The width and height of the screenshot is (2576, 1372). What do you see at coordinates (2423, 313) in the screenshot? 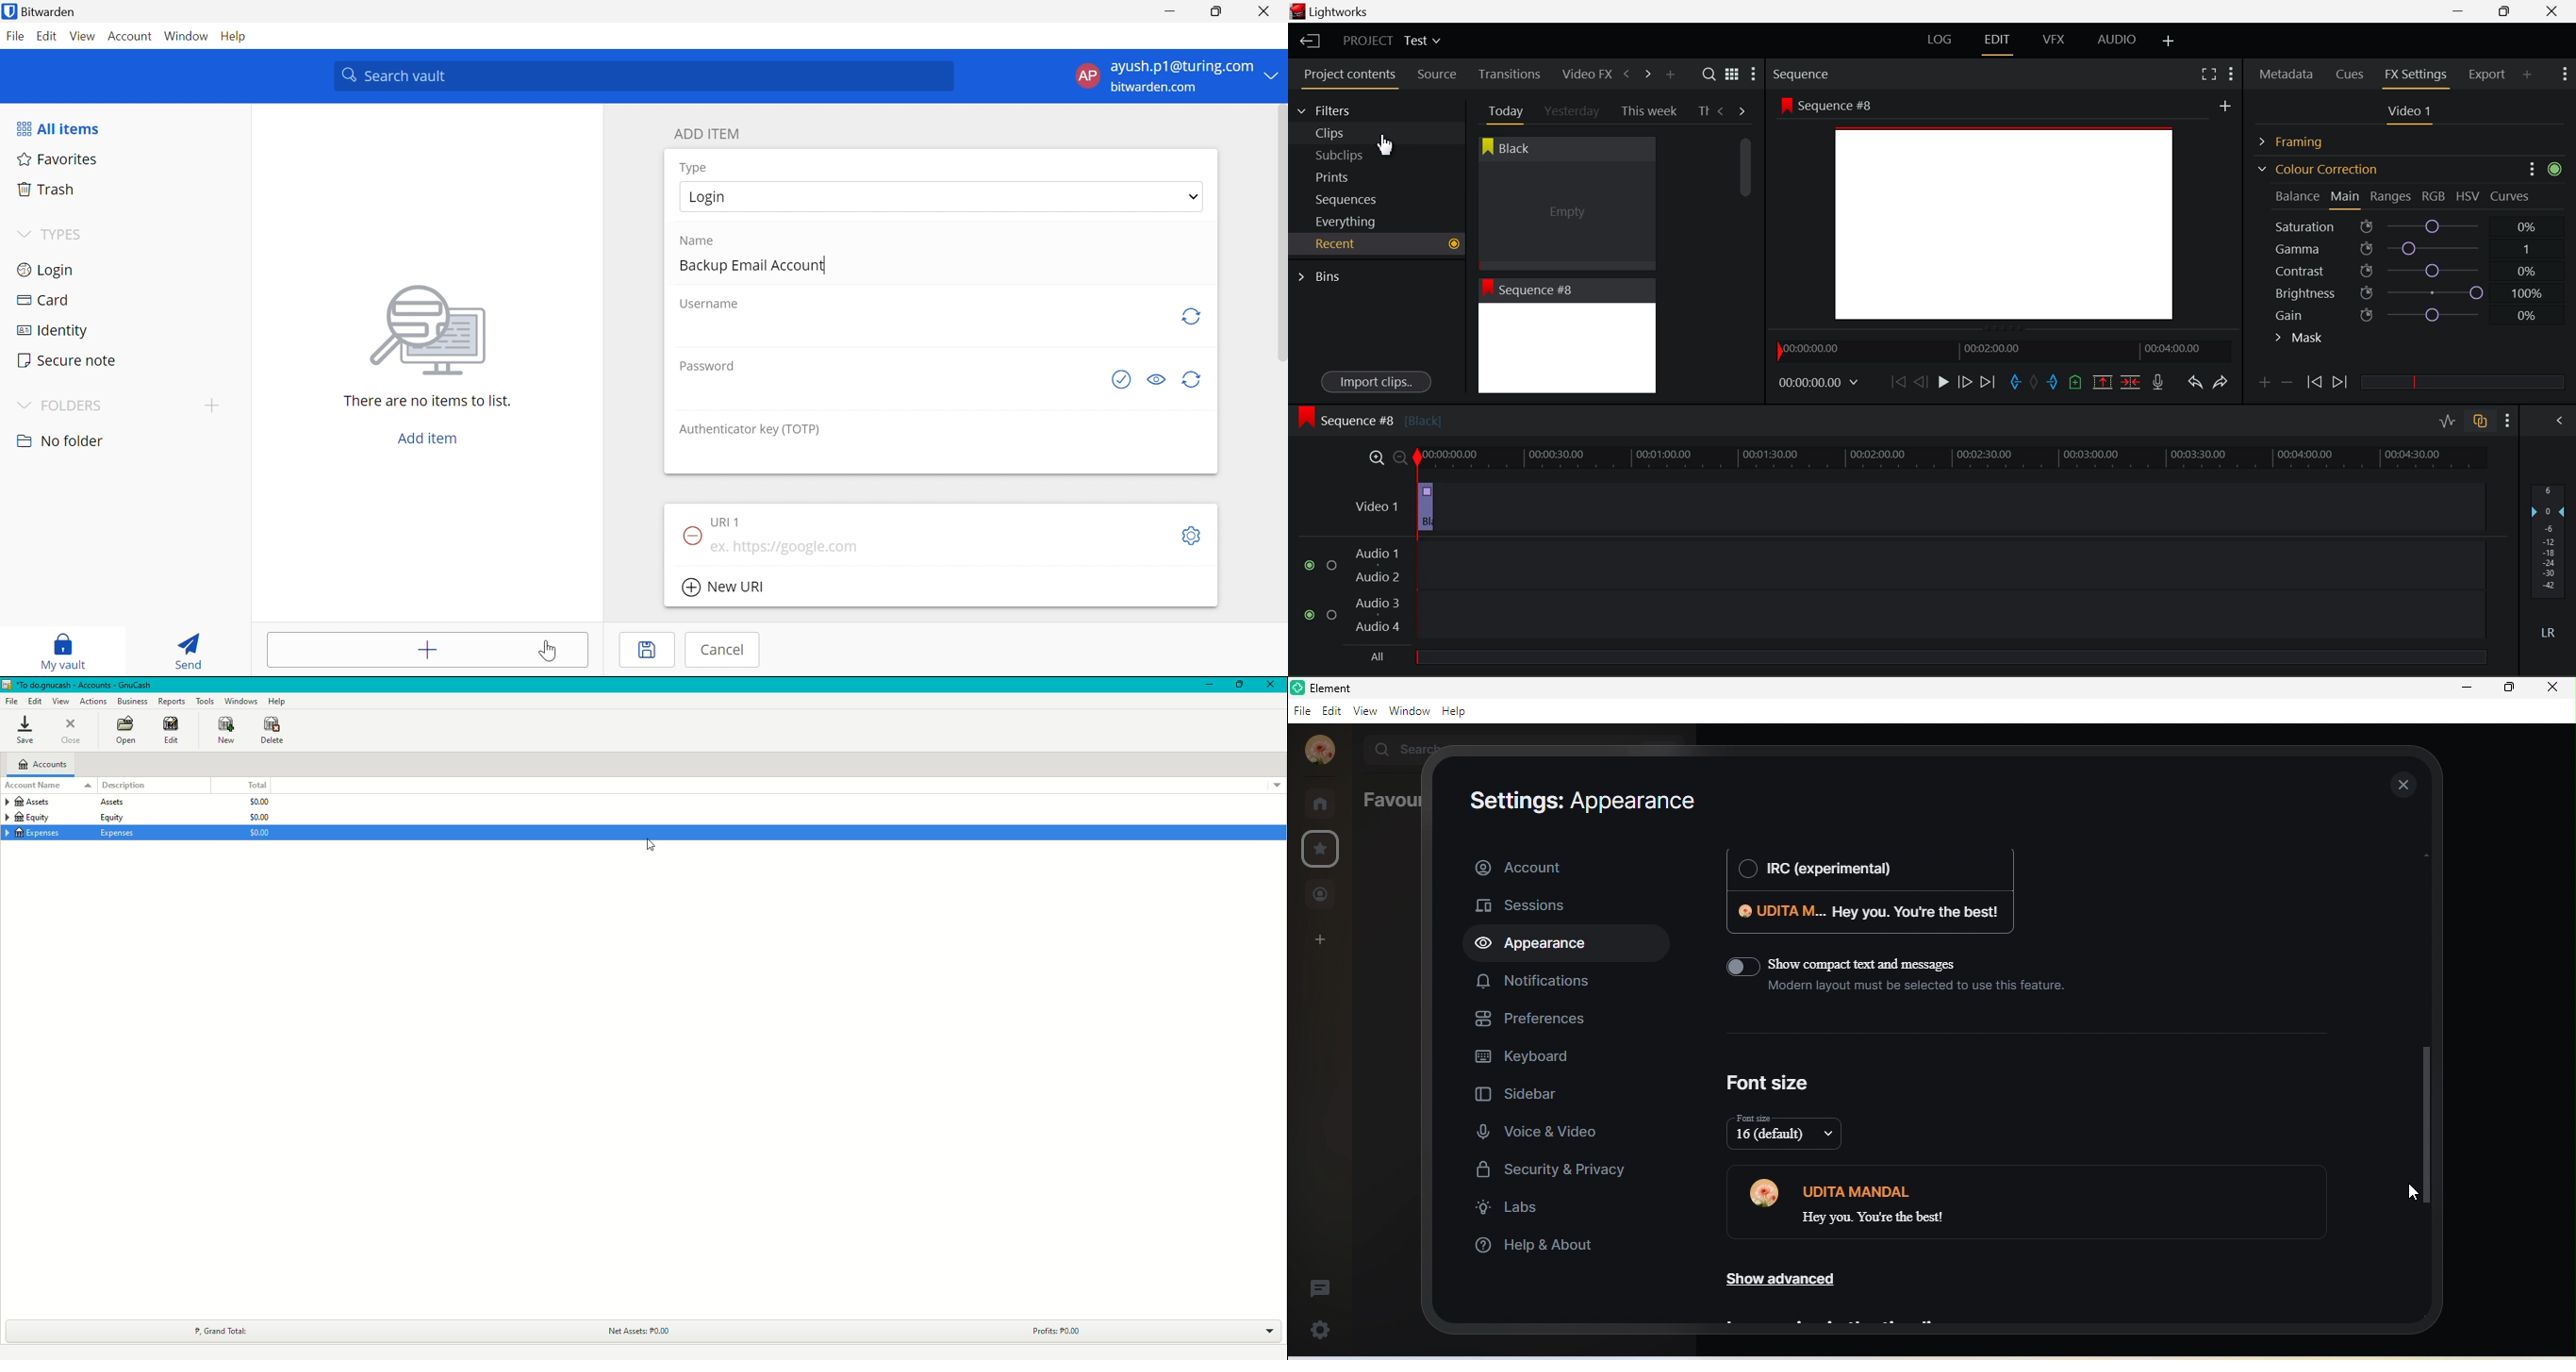
I see `Gain` at bounding box center [2423, 313].